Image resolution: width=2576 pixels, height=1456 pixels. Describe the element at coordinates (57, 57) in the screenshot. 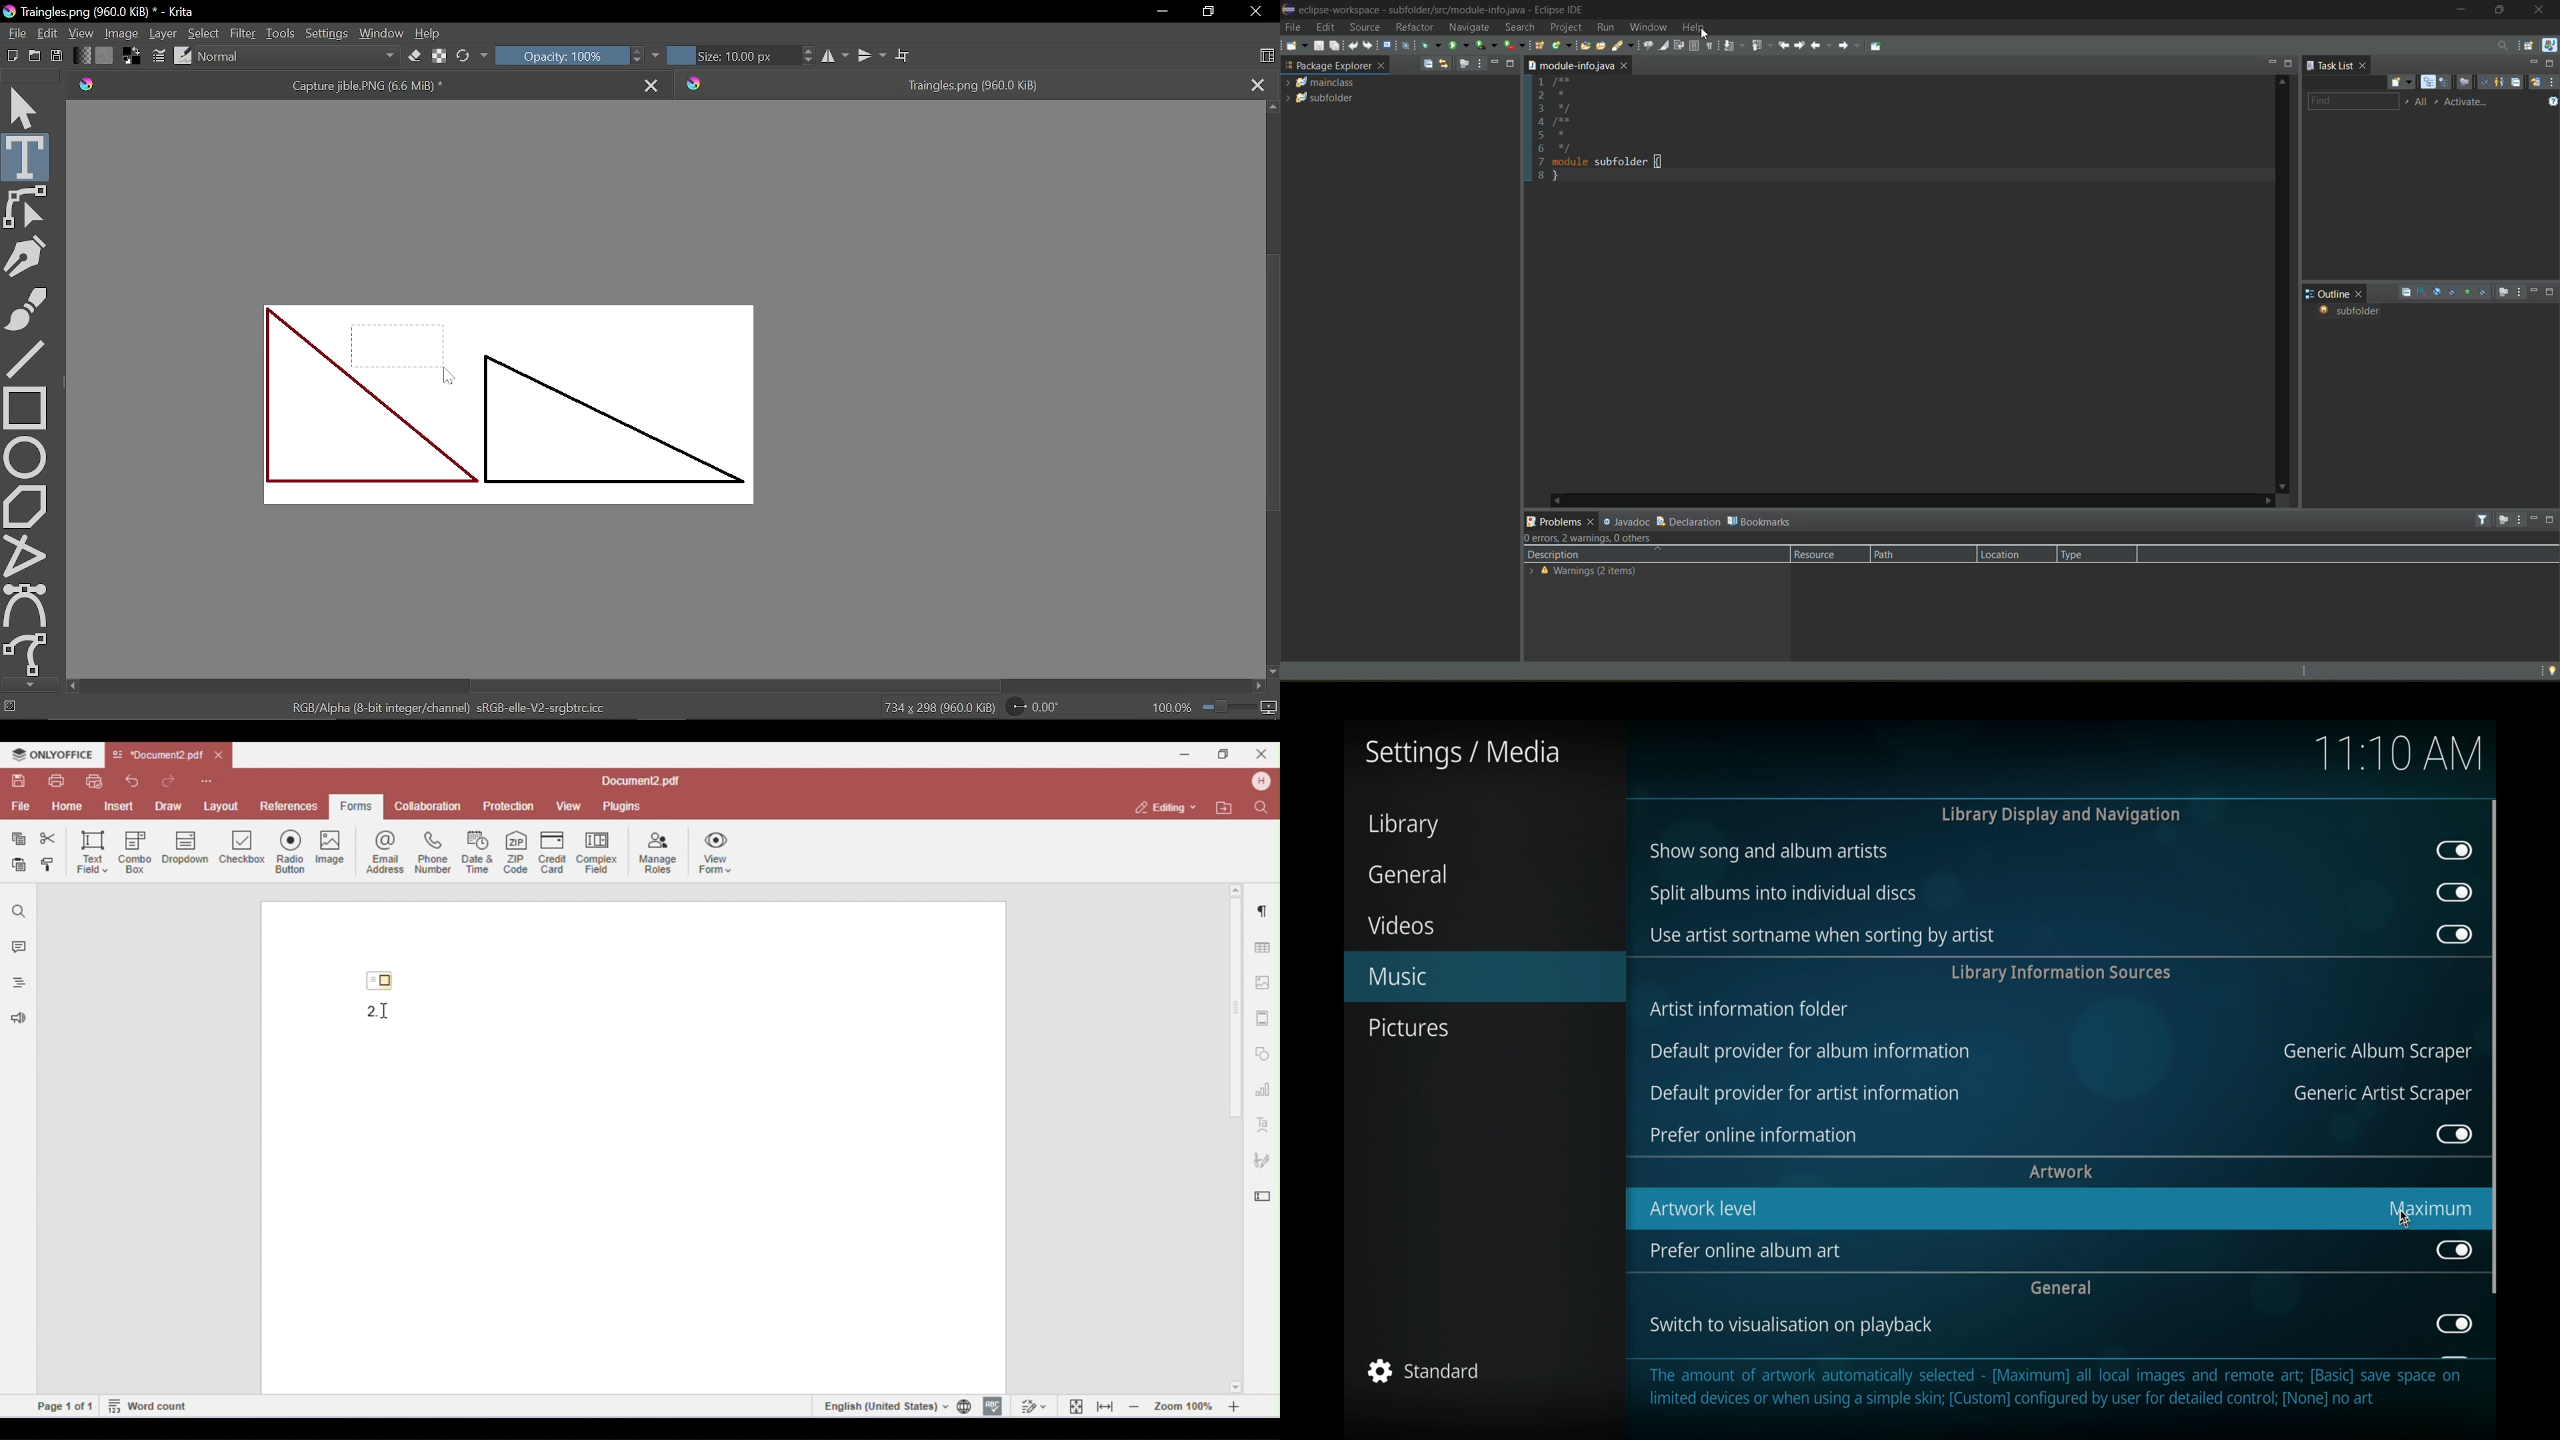

I see `Save` at that location.